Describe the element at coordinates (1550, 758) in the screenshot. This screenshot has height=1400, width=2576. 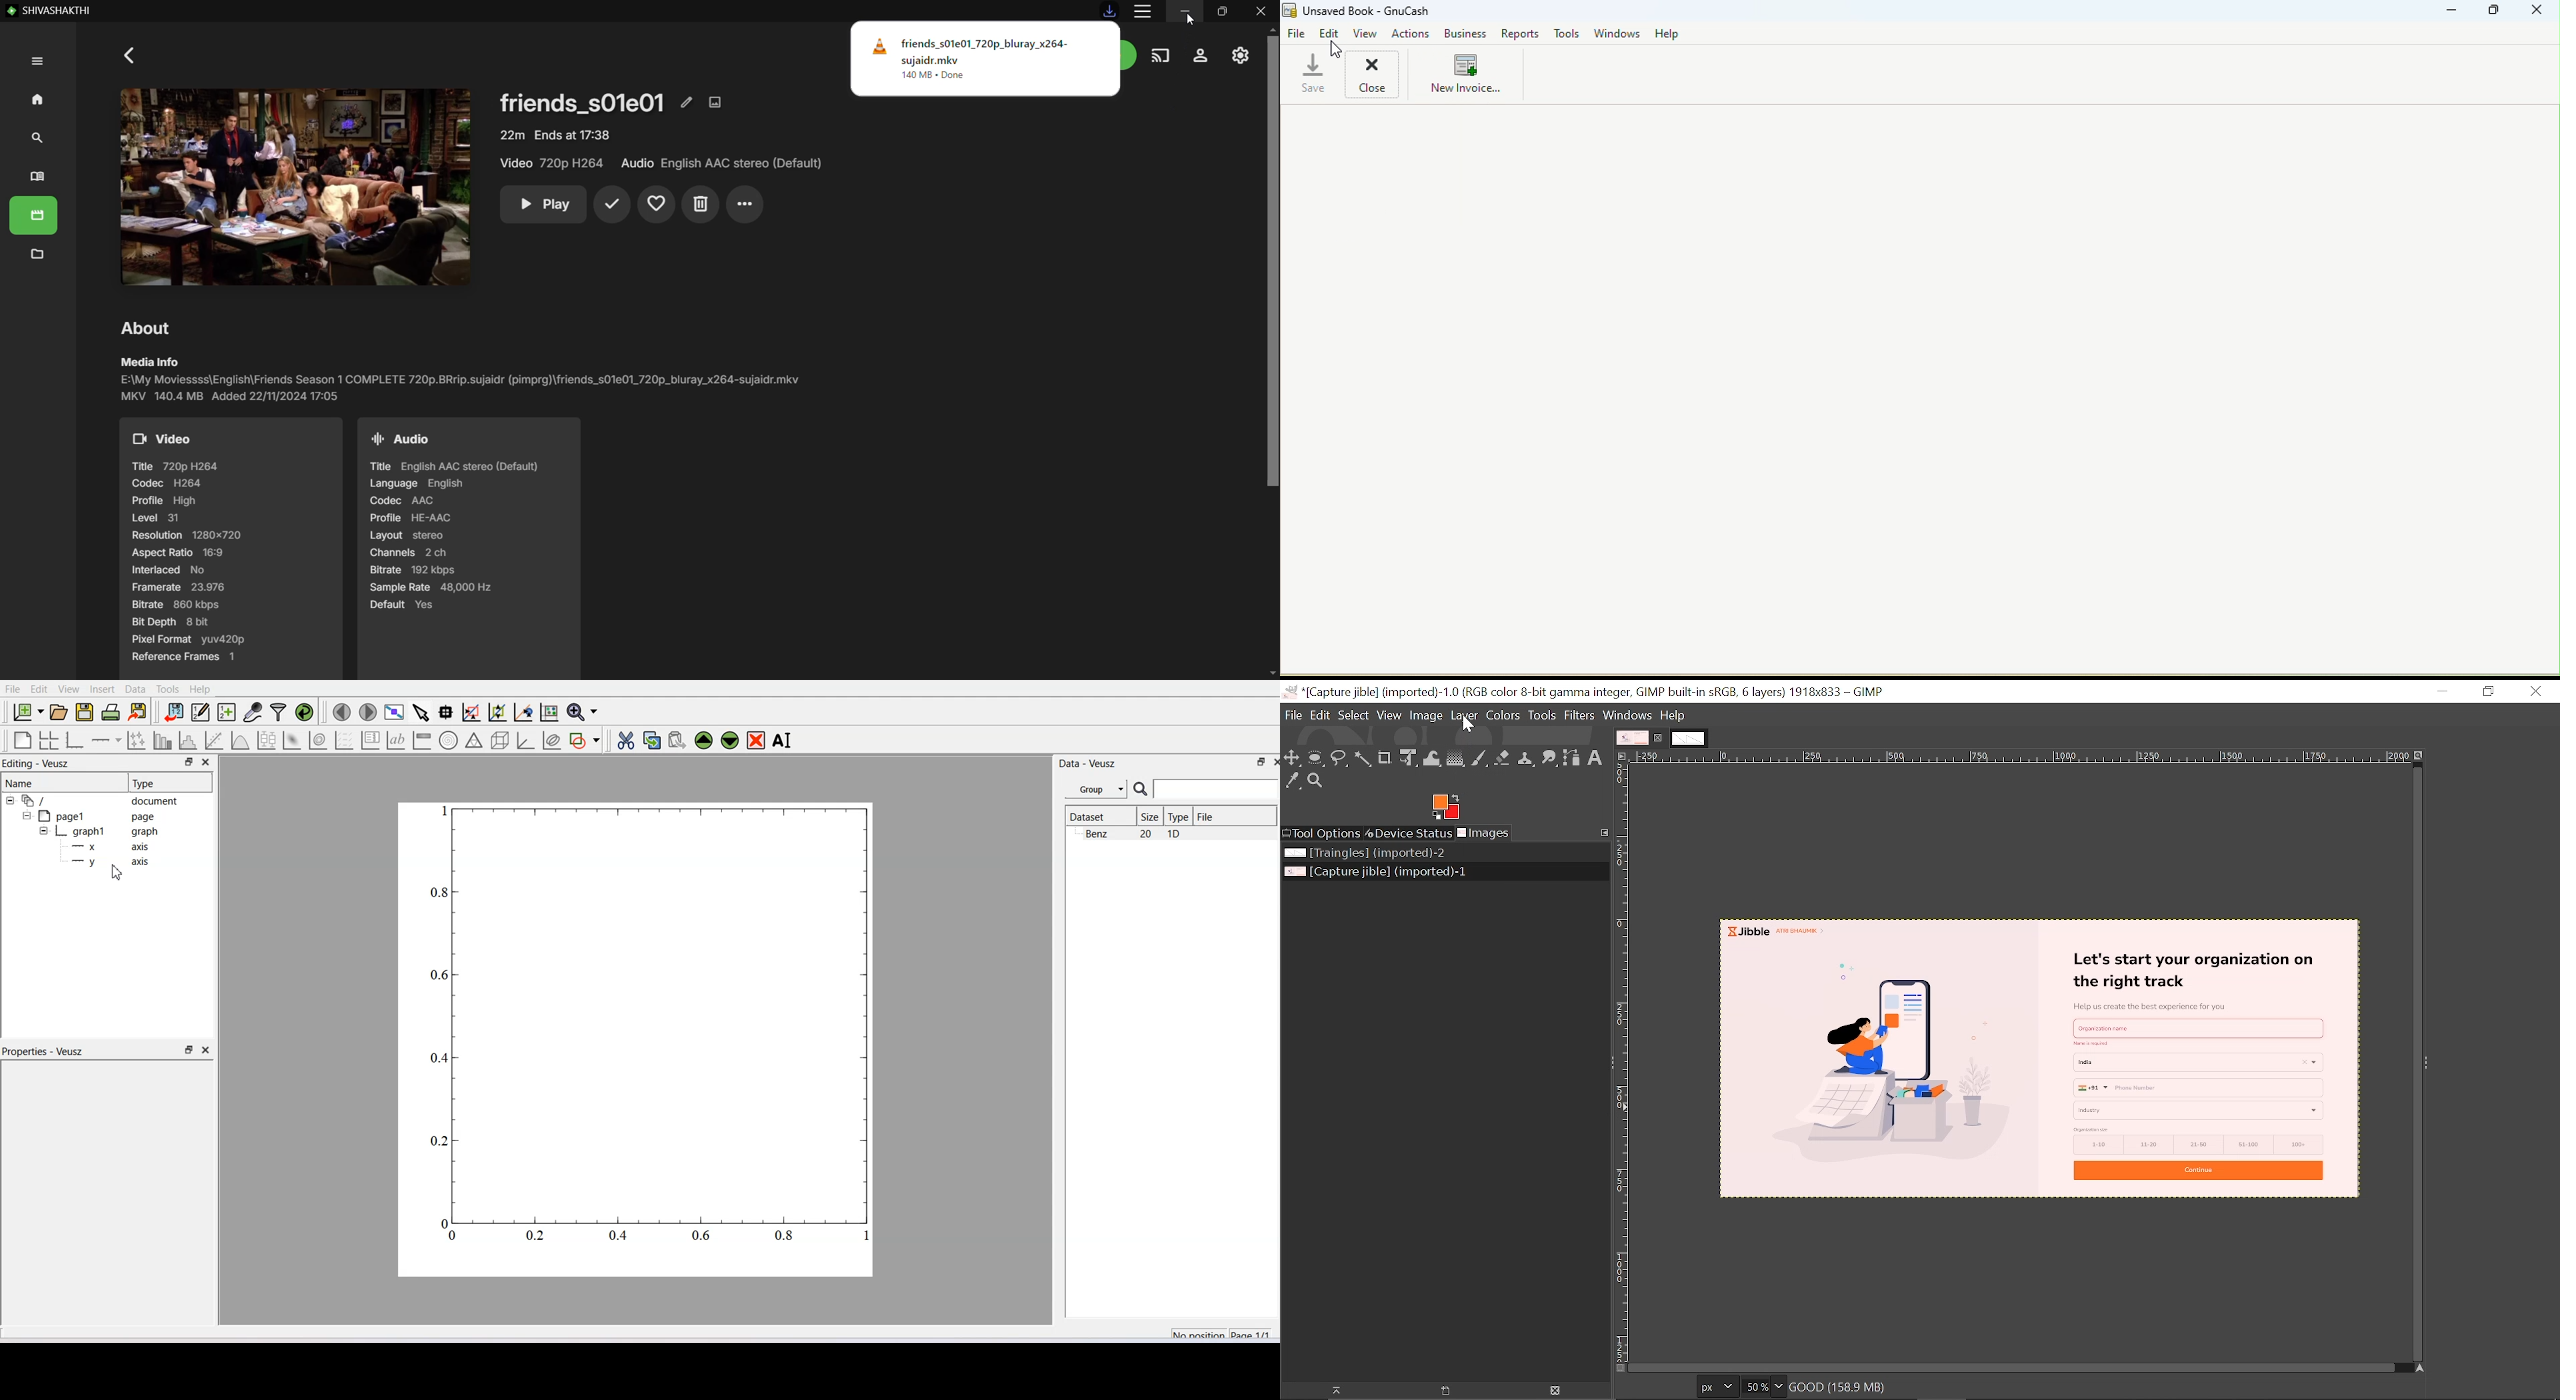
I see `Smudge tool` at that location.